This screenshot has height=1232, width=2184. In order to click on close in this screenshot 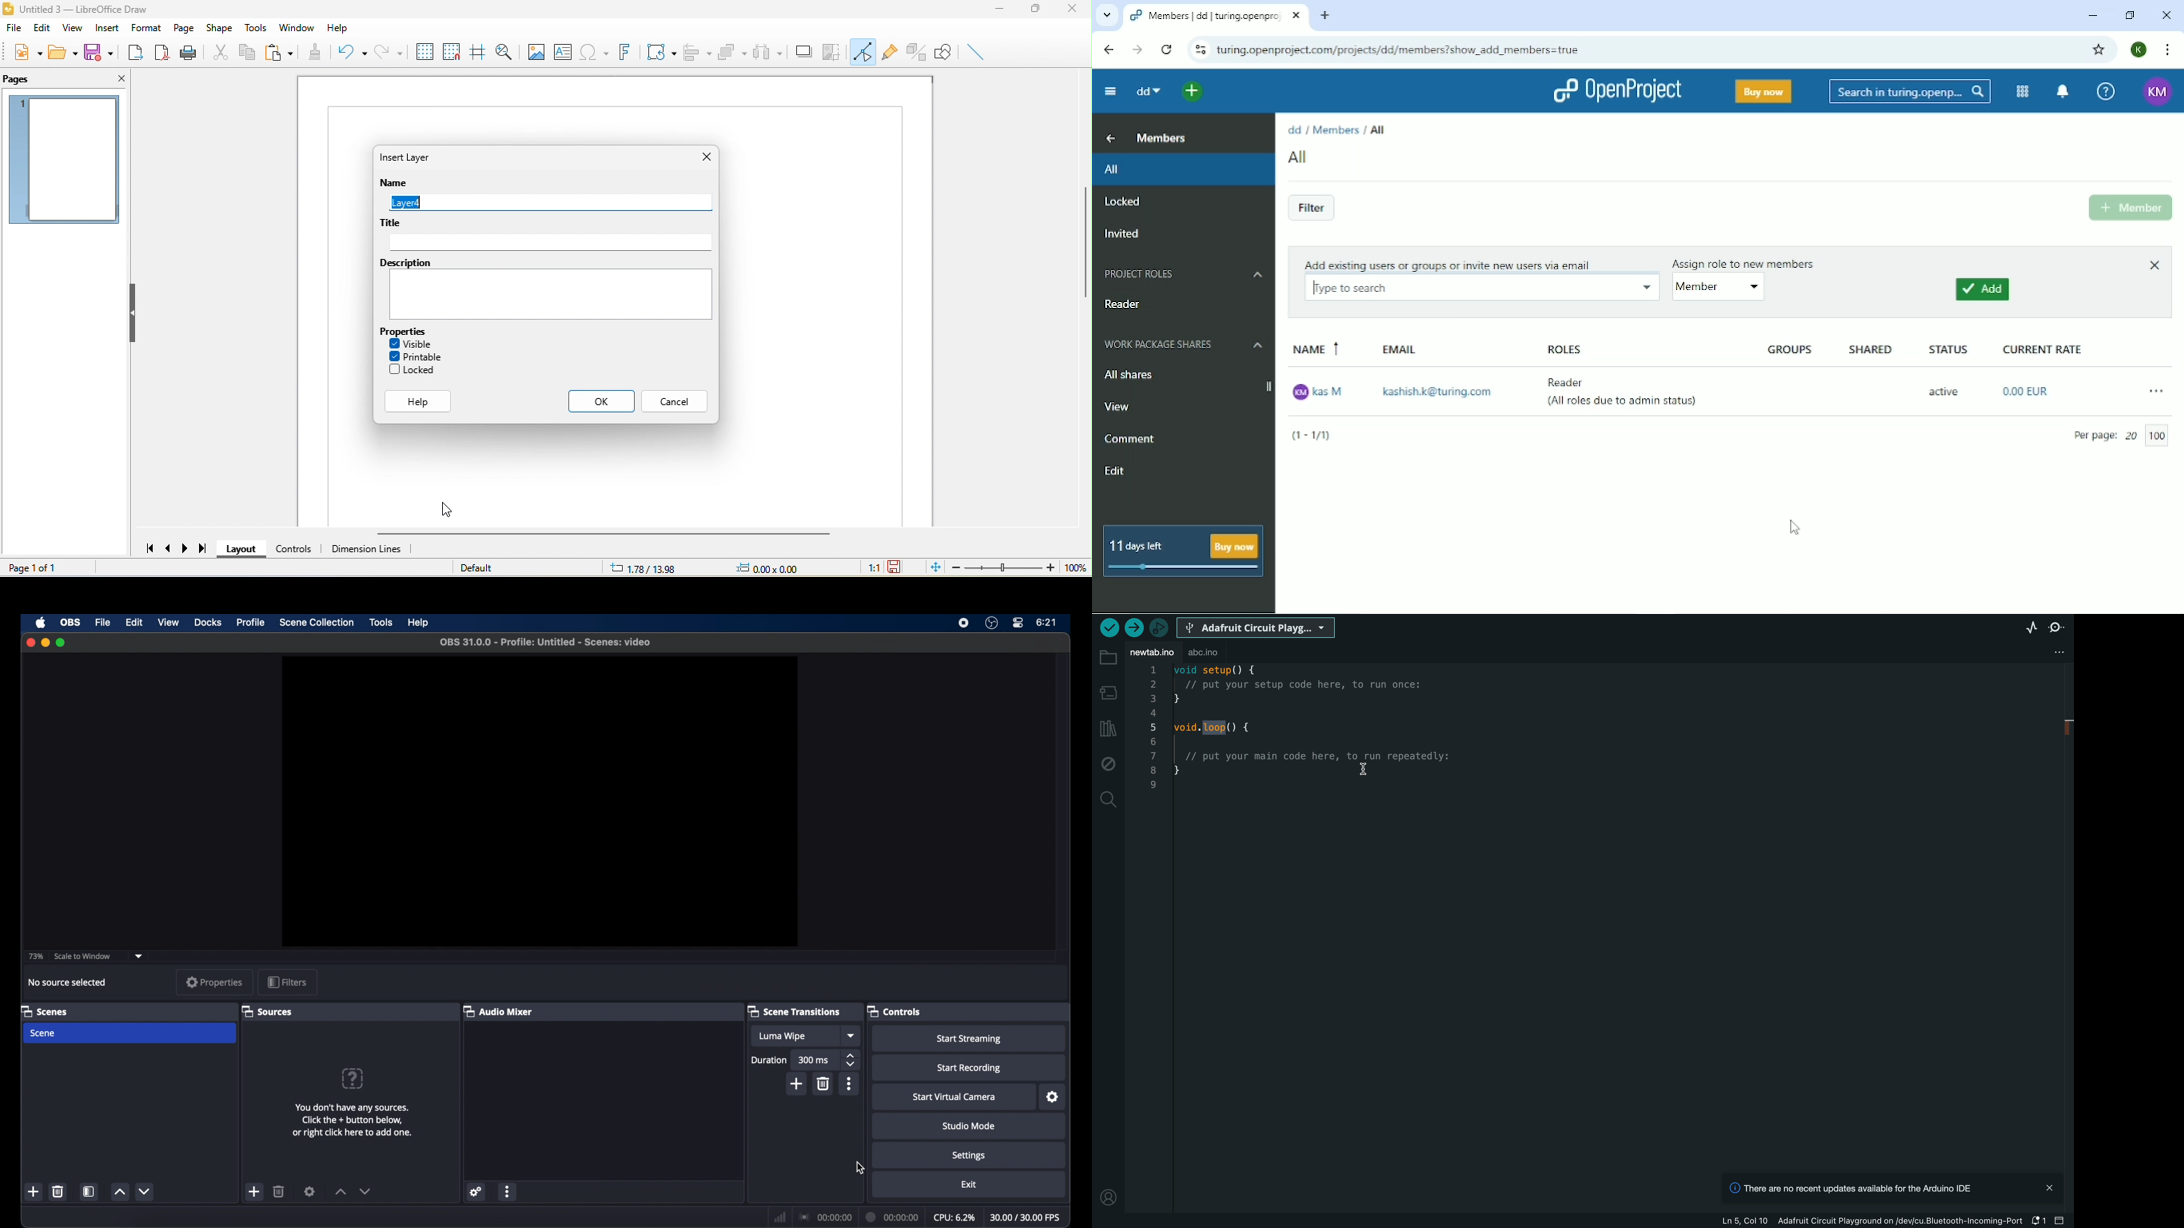, I will do `click(705, 157)`.